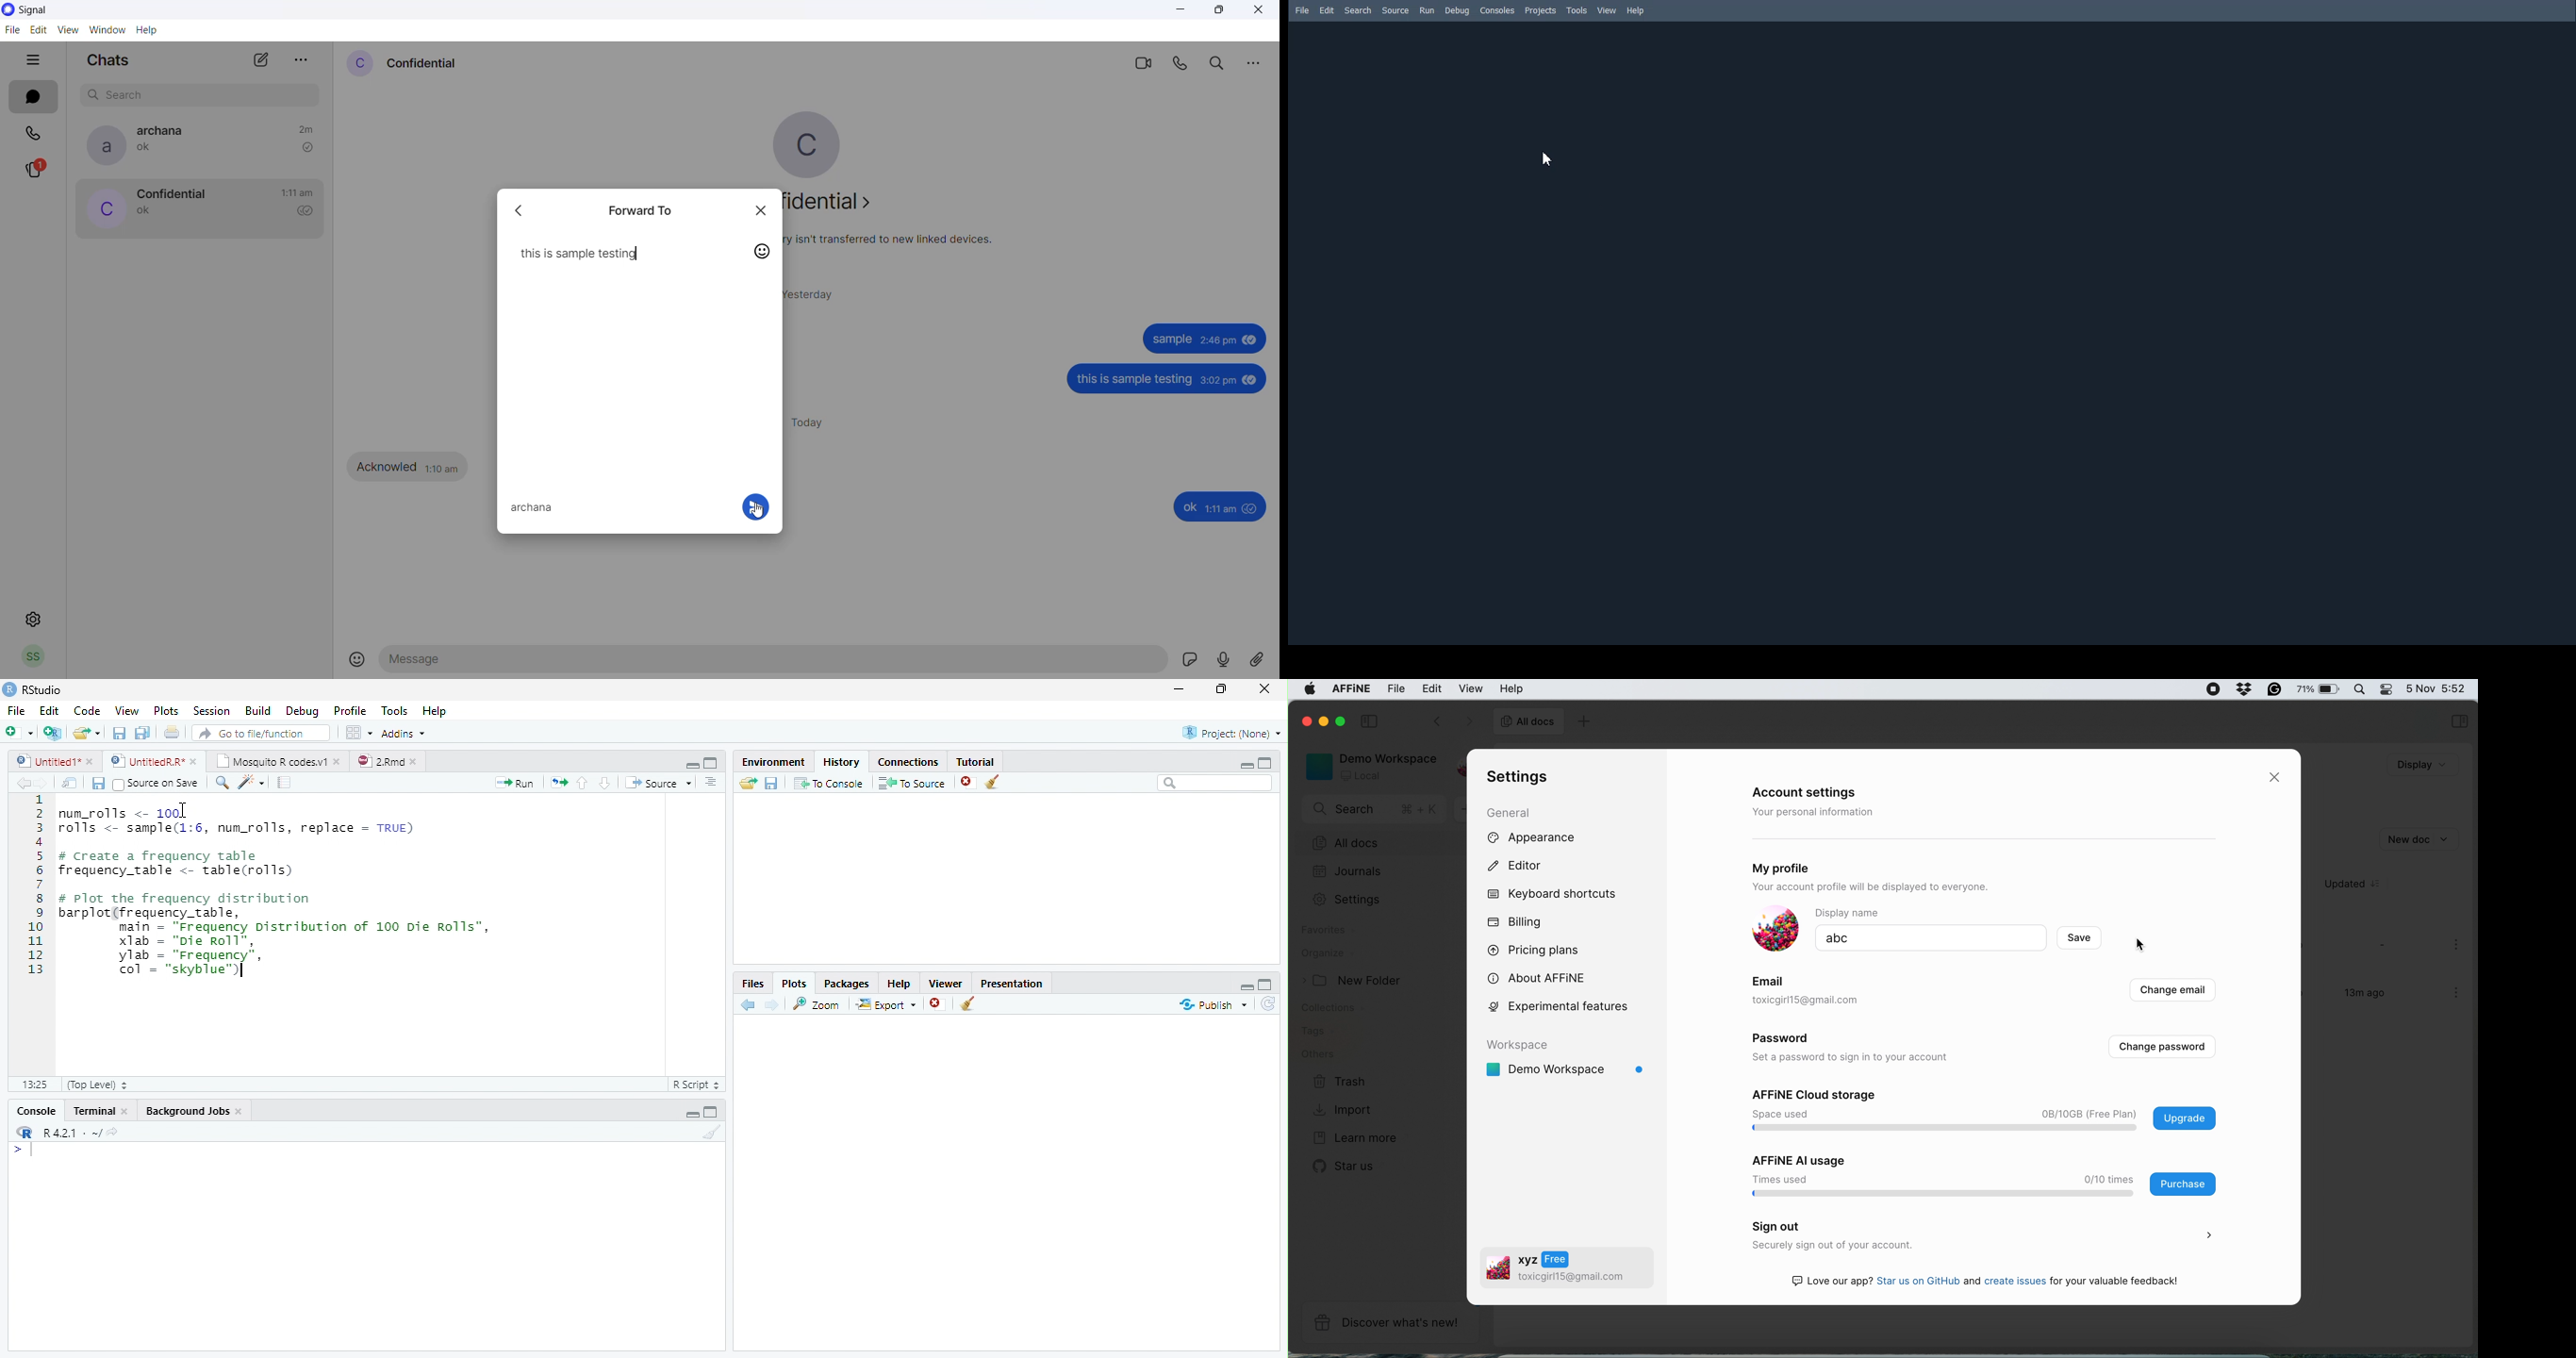 This screenshot has width=2576, height=1372. What do you see at coordinates (1397, 689) in the screenshot?
I see `file` at bounding box center [1397, 689].